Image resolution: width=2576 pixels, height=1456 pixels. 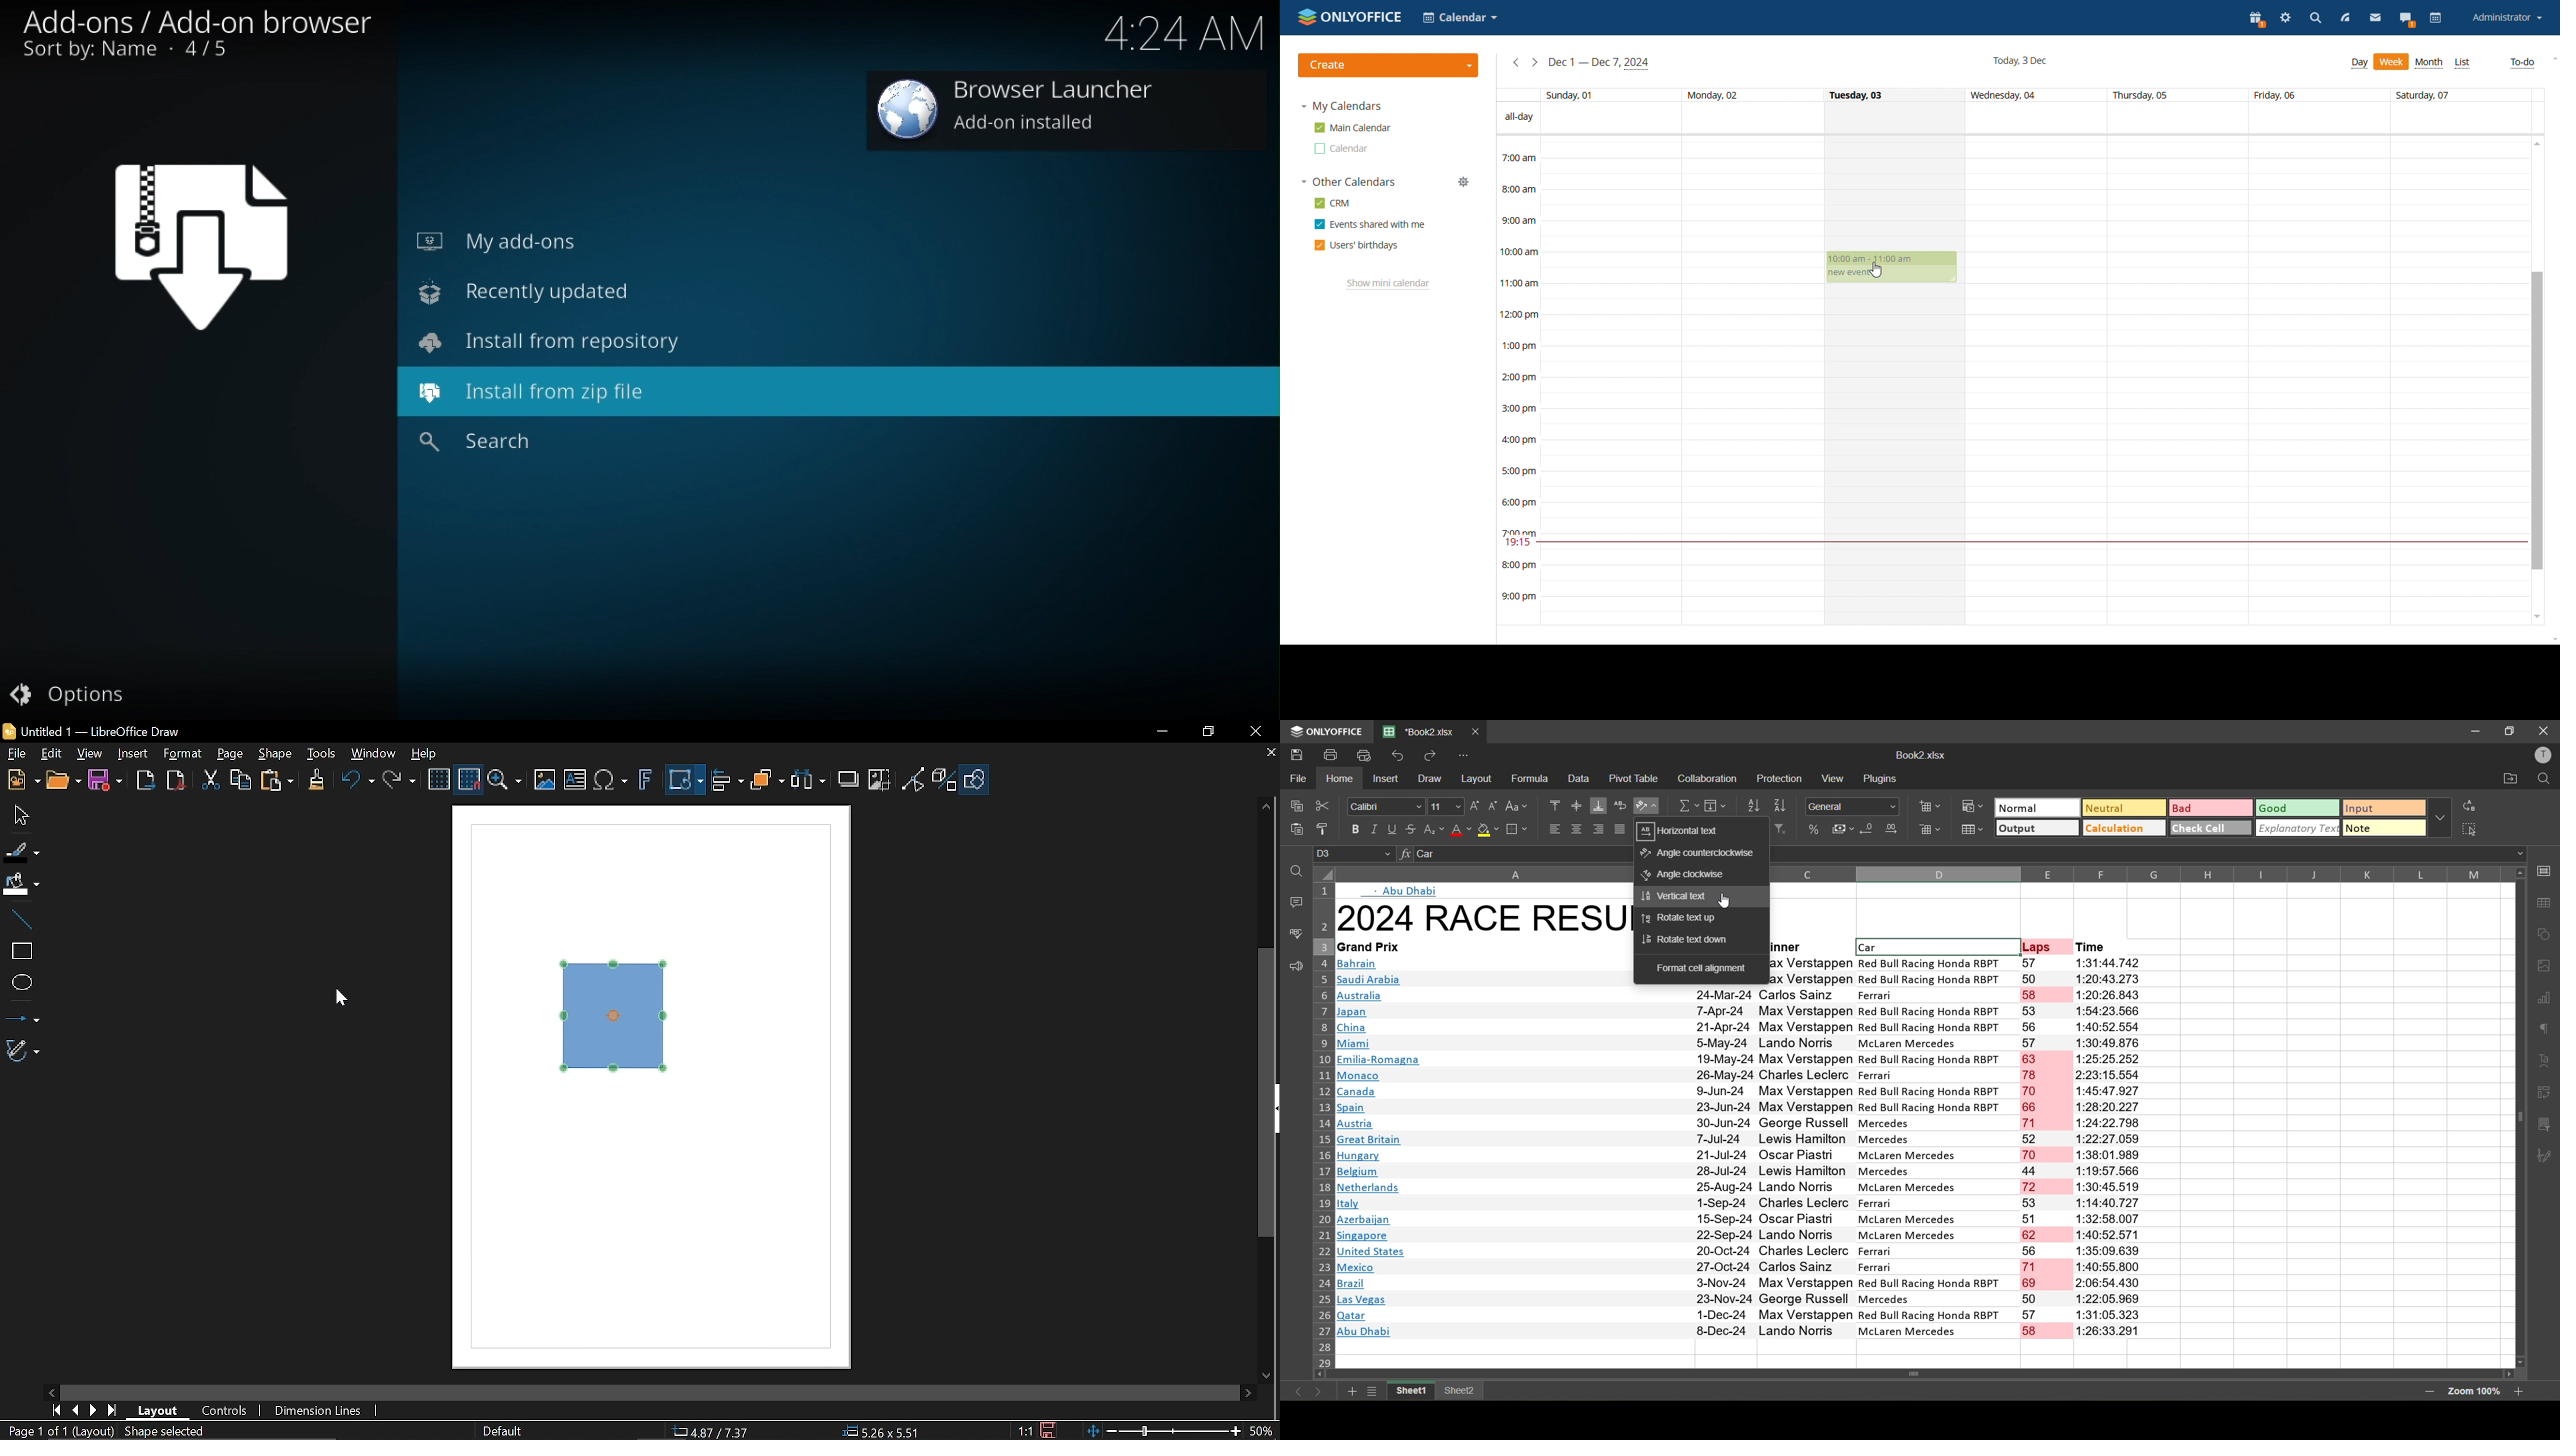 I want to click on feed, so click(x=2345, y=19).